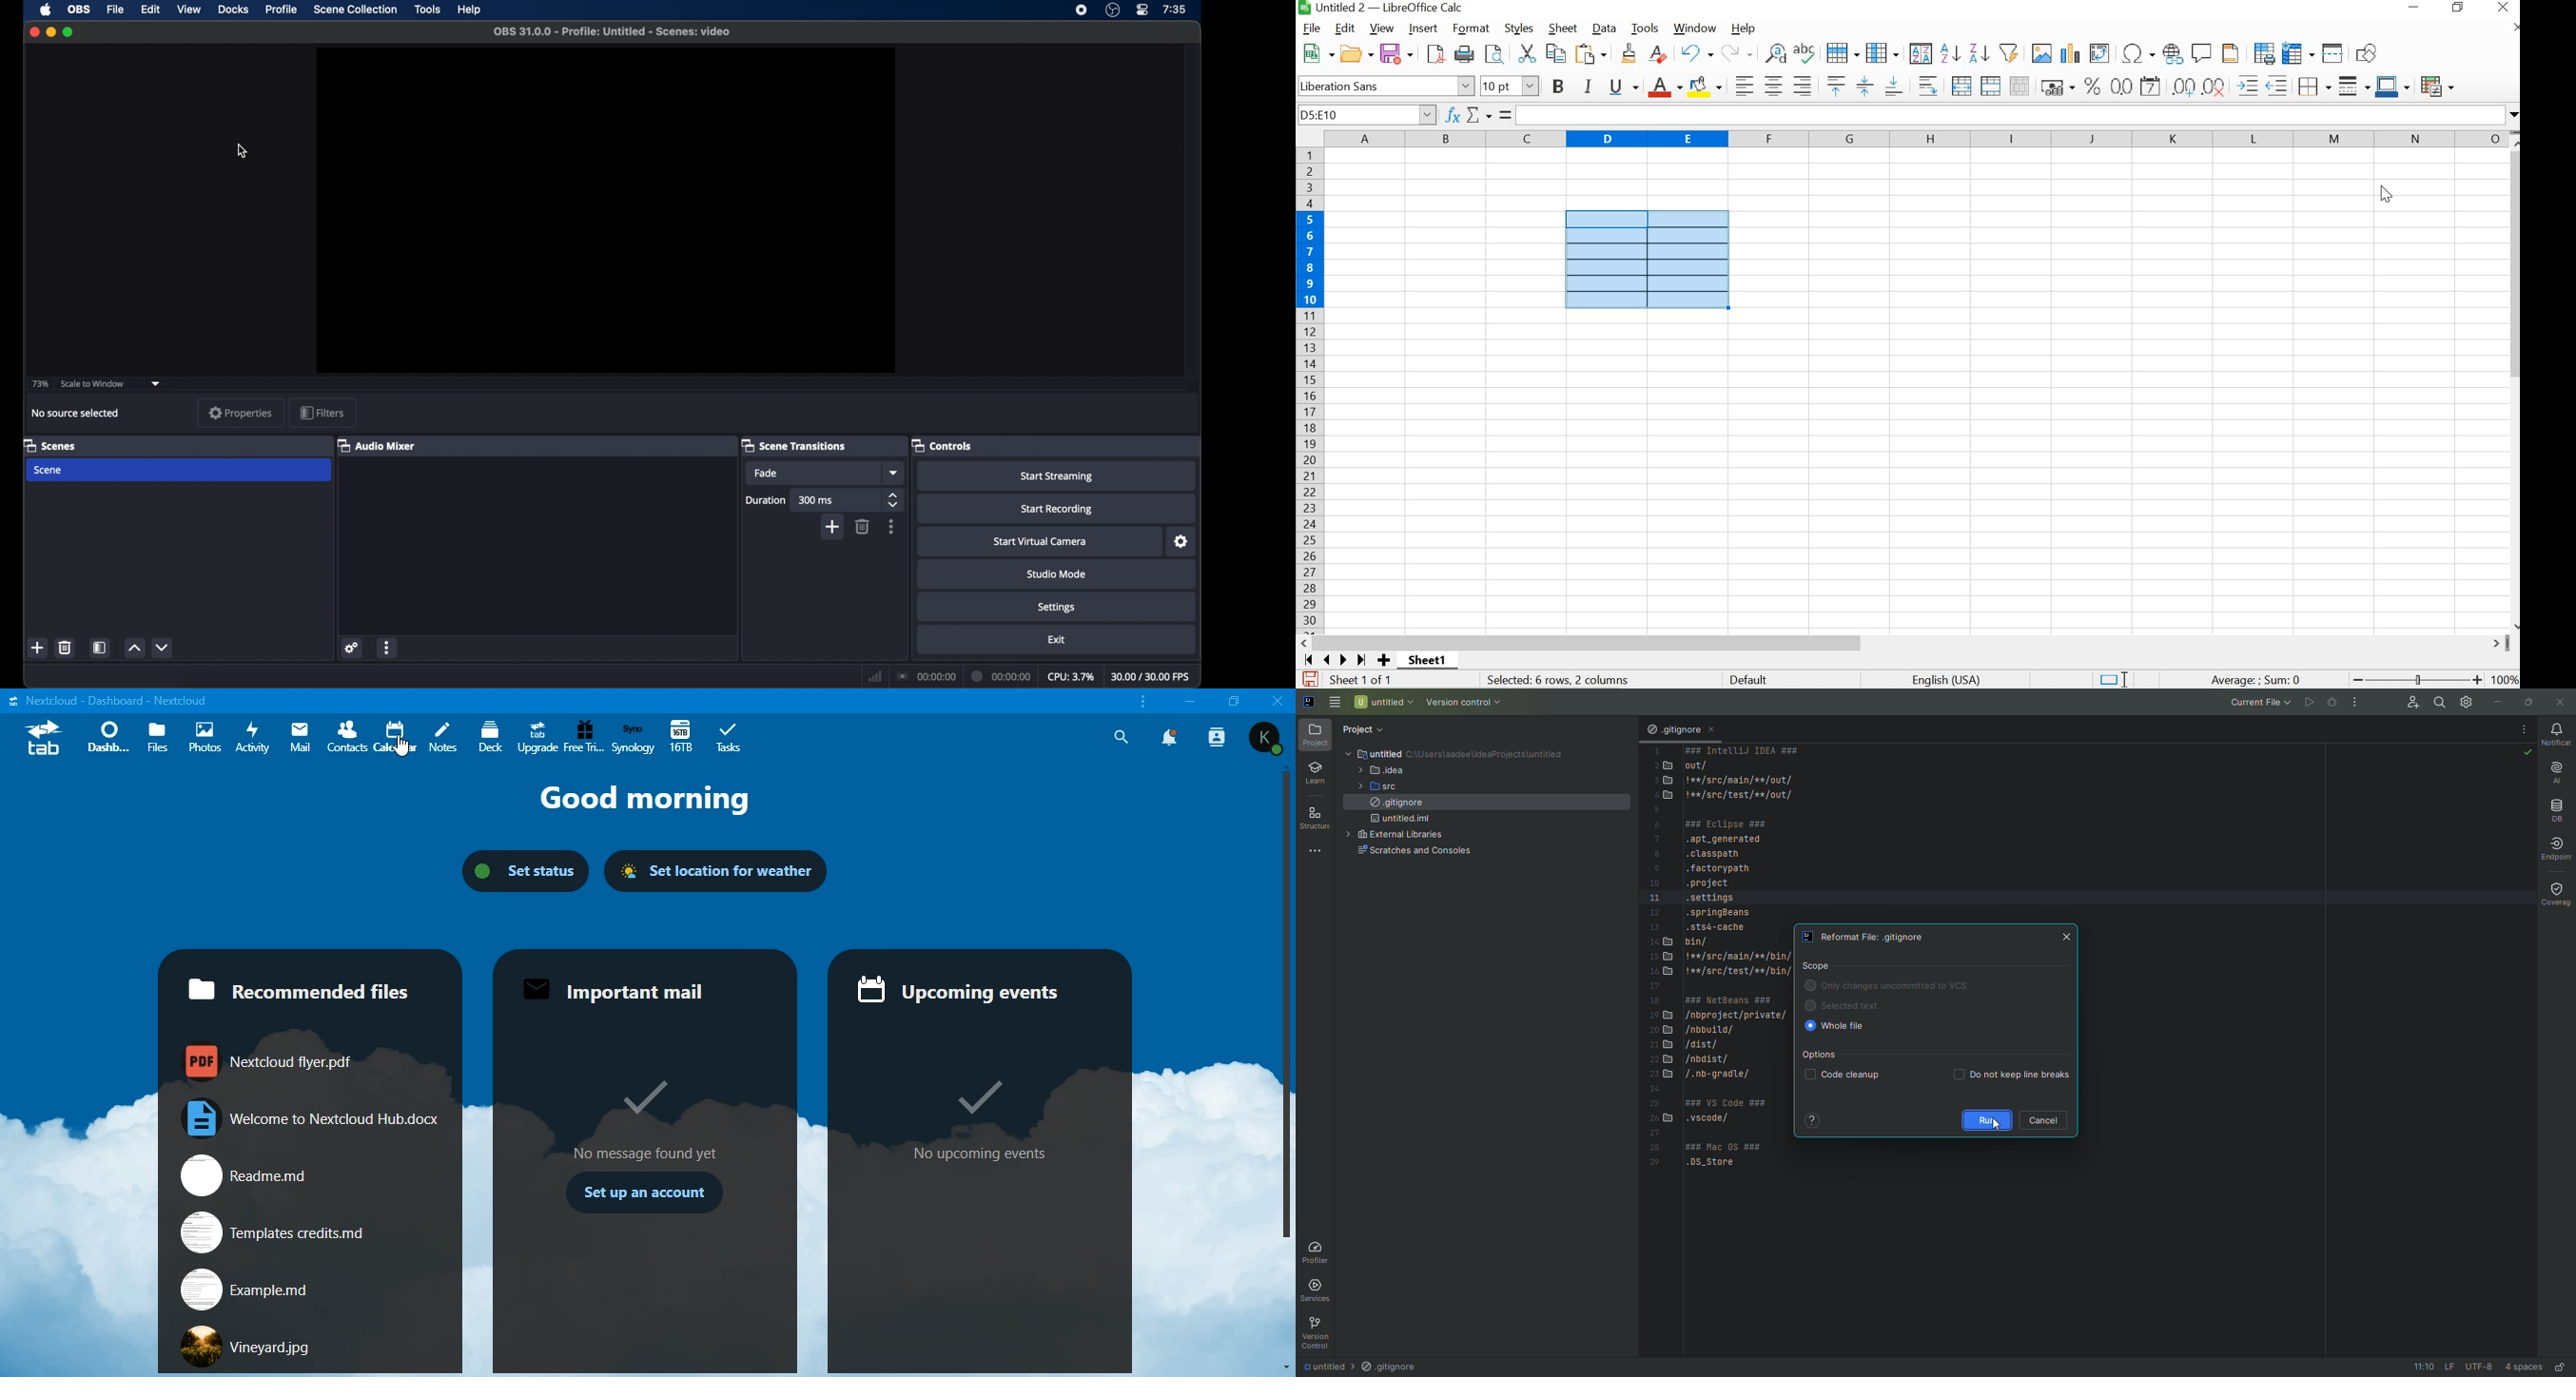 The image size is (2576, 1400). What do you see at coordinates (2513, 381) in the screenshot?
I see `SCROLLBAR` at bounding box center [2513, 381].